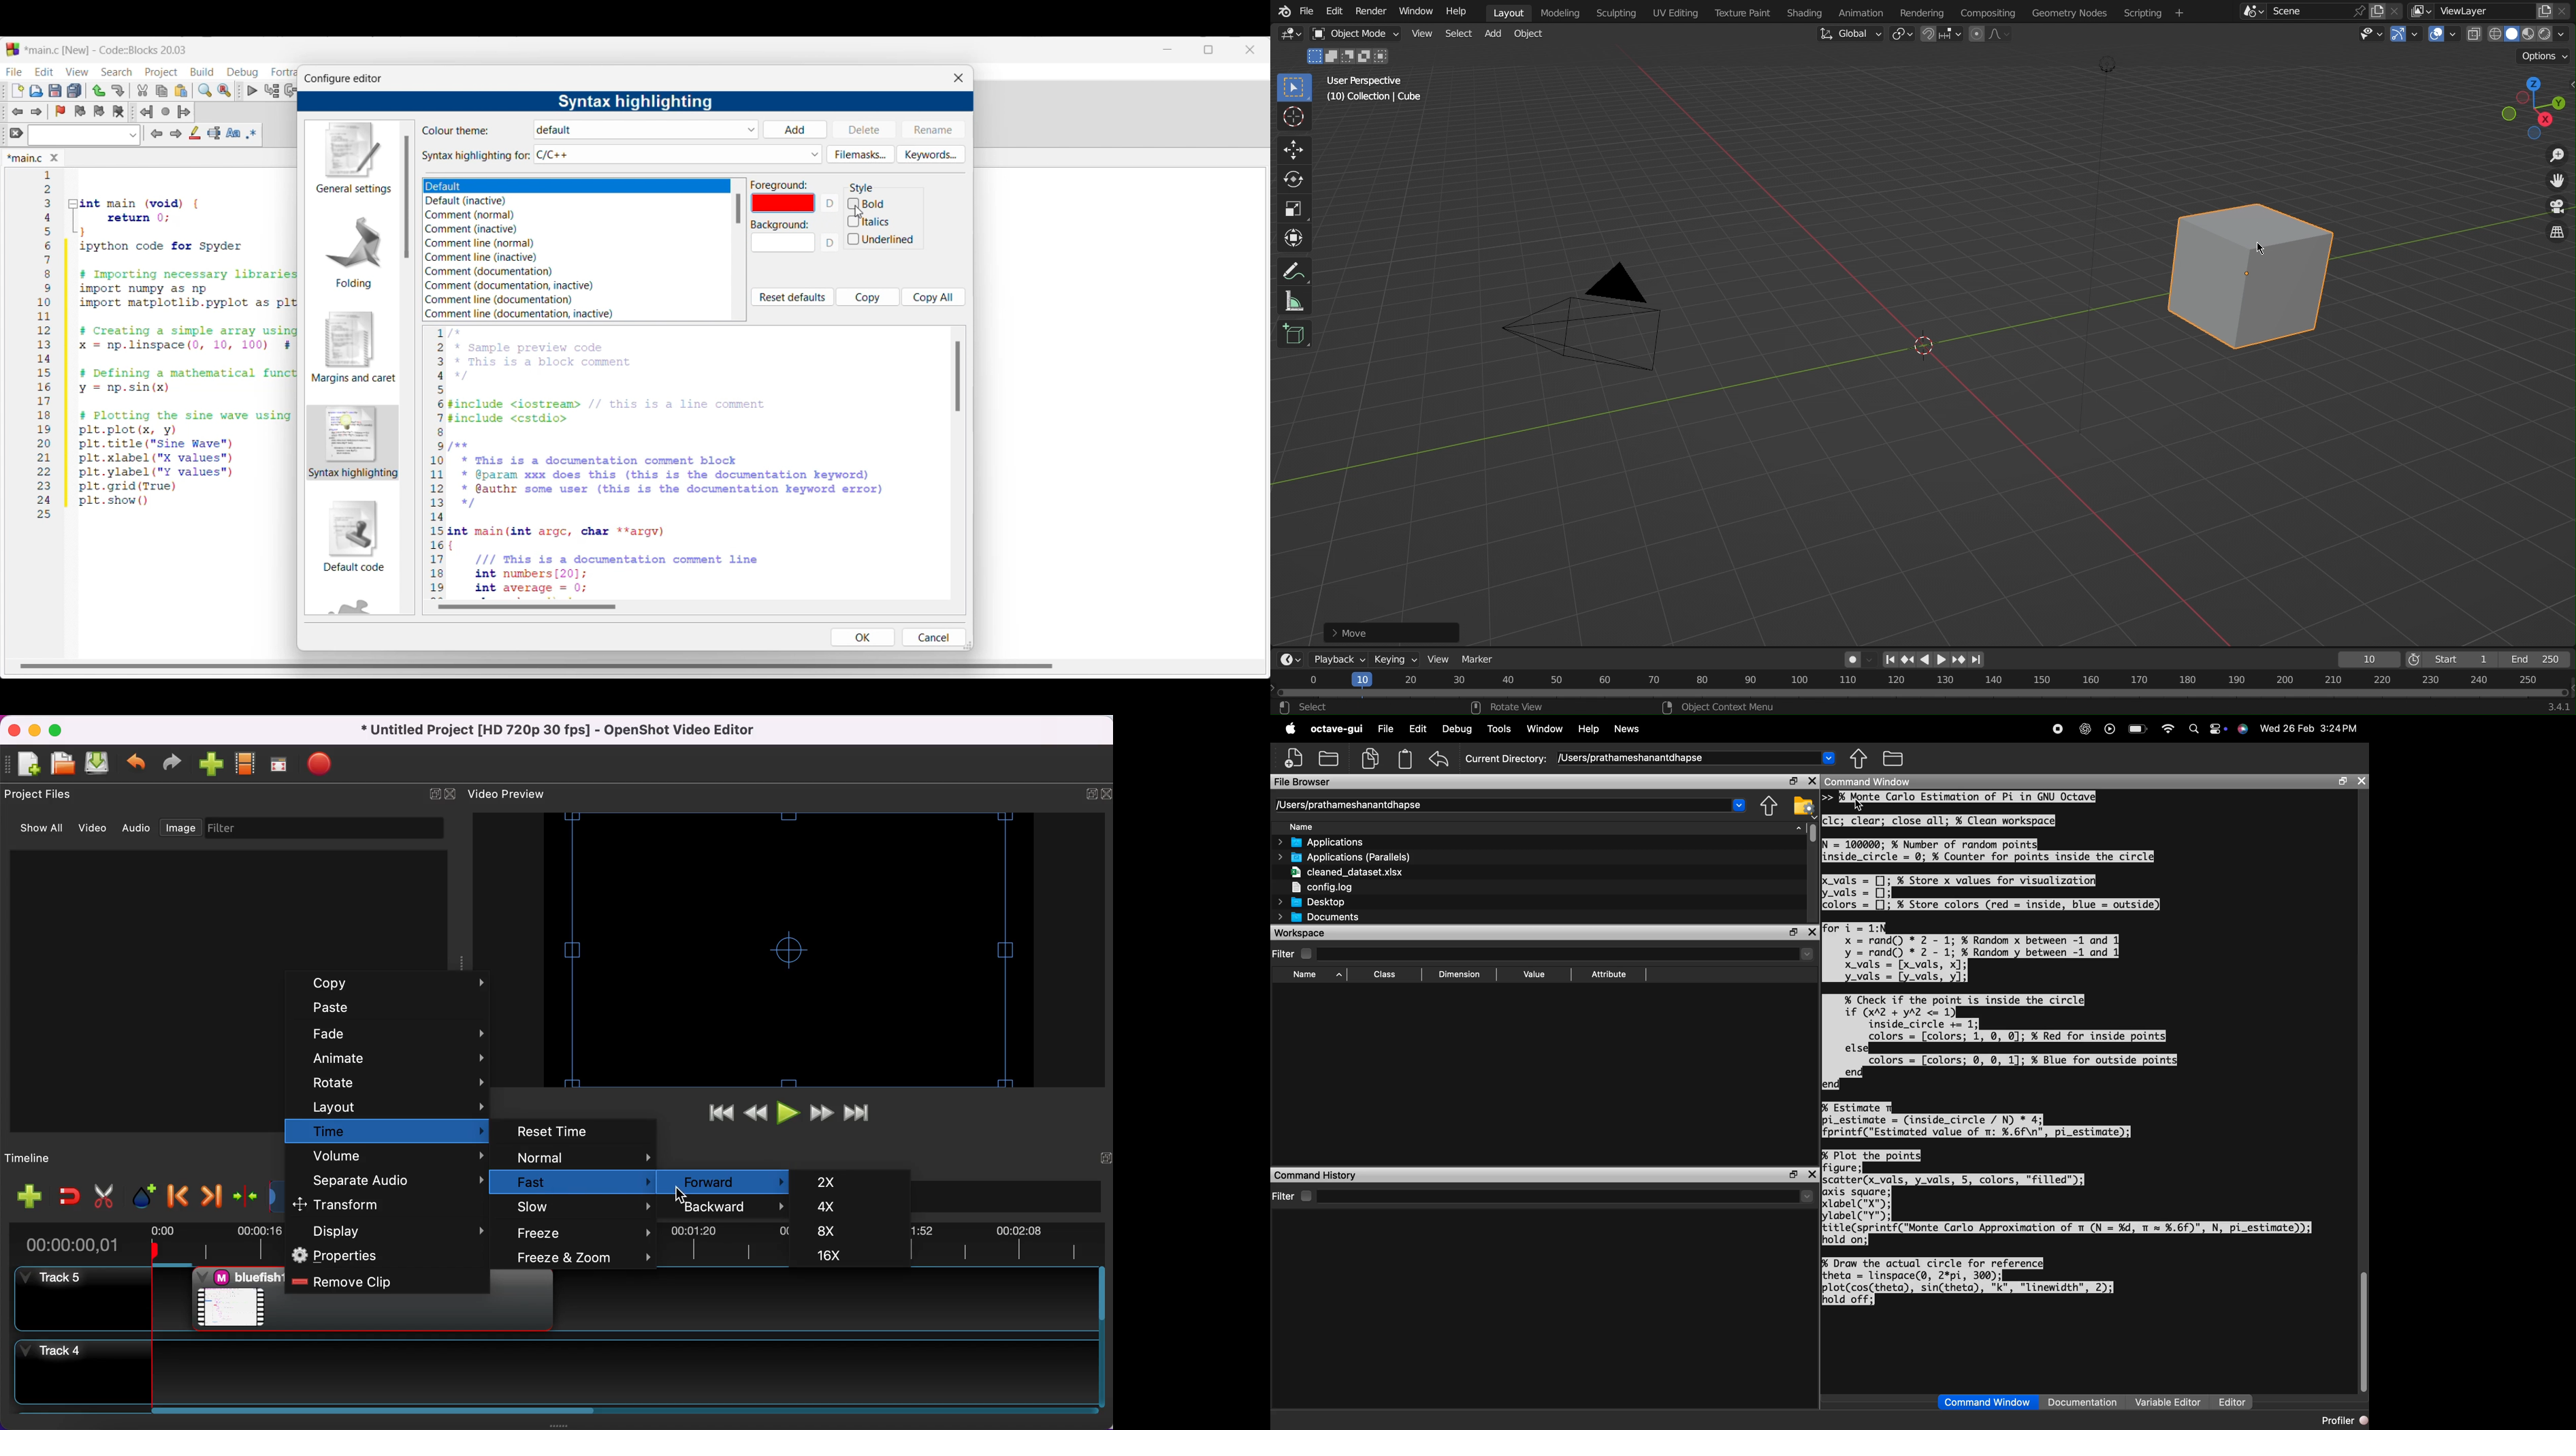 The width and height of the screenshot is (2576, 1456). I want to click on Previous bookmark, so click(79, 111).